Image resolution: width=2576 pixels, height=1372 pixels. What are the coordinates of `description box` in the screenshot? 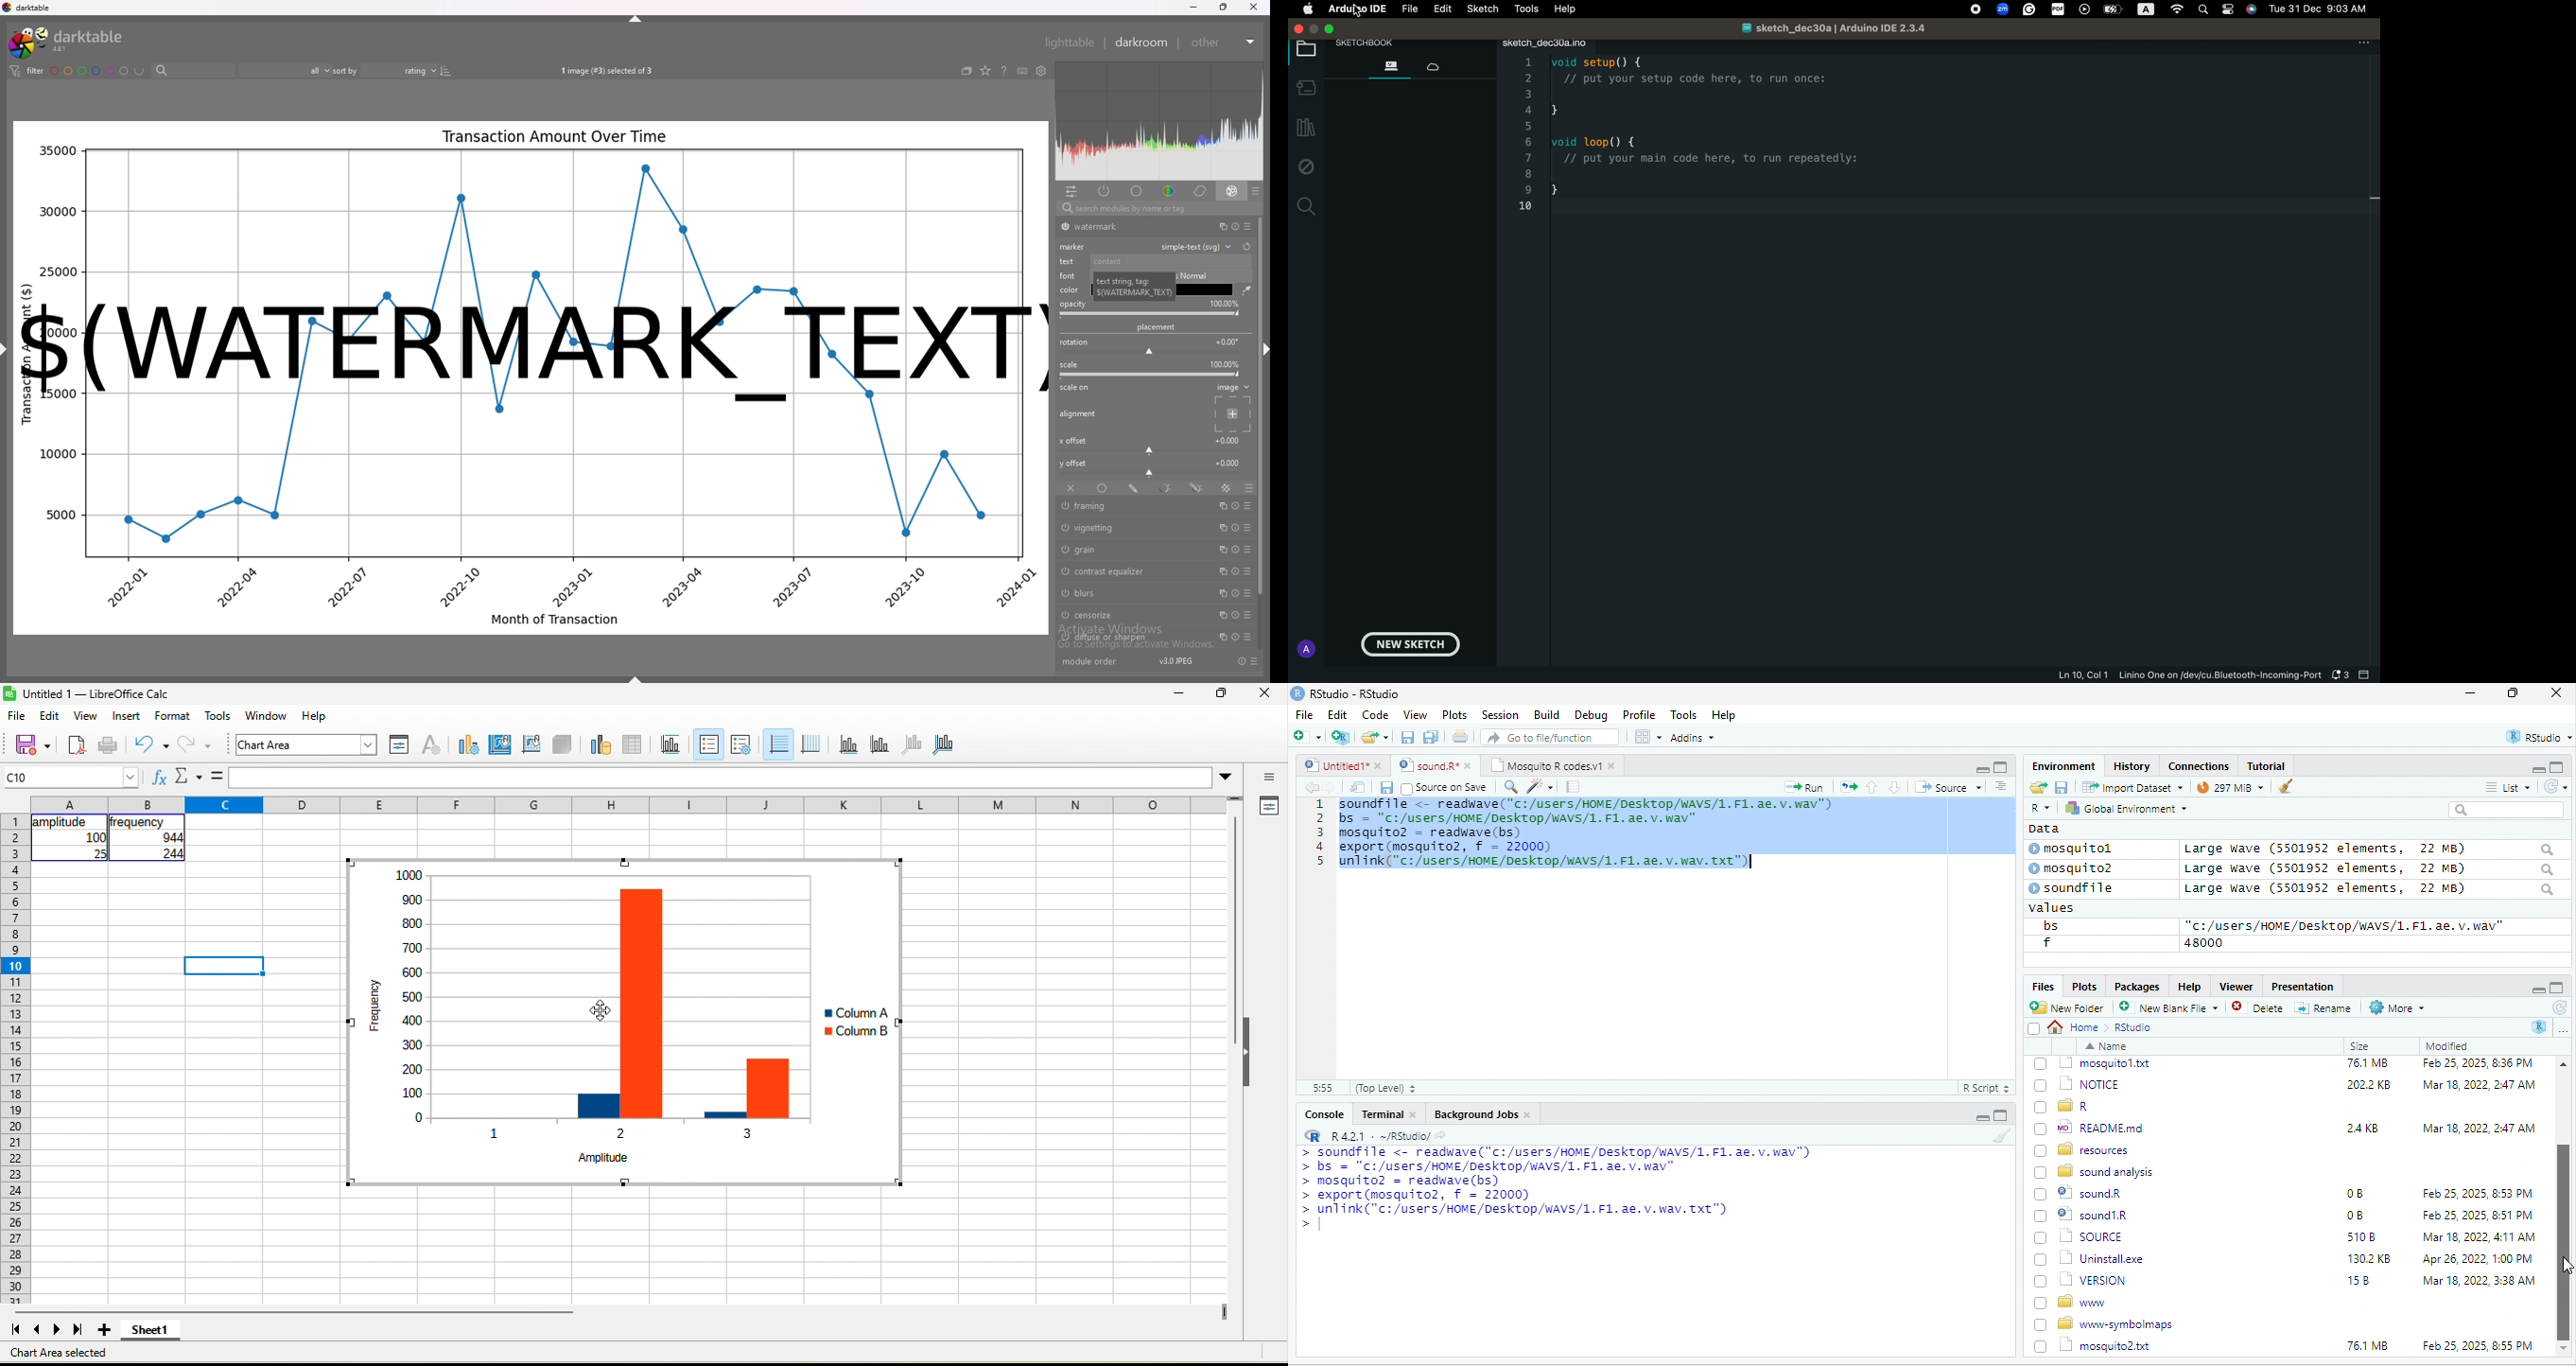 It's located at (1134, 286).